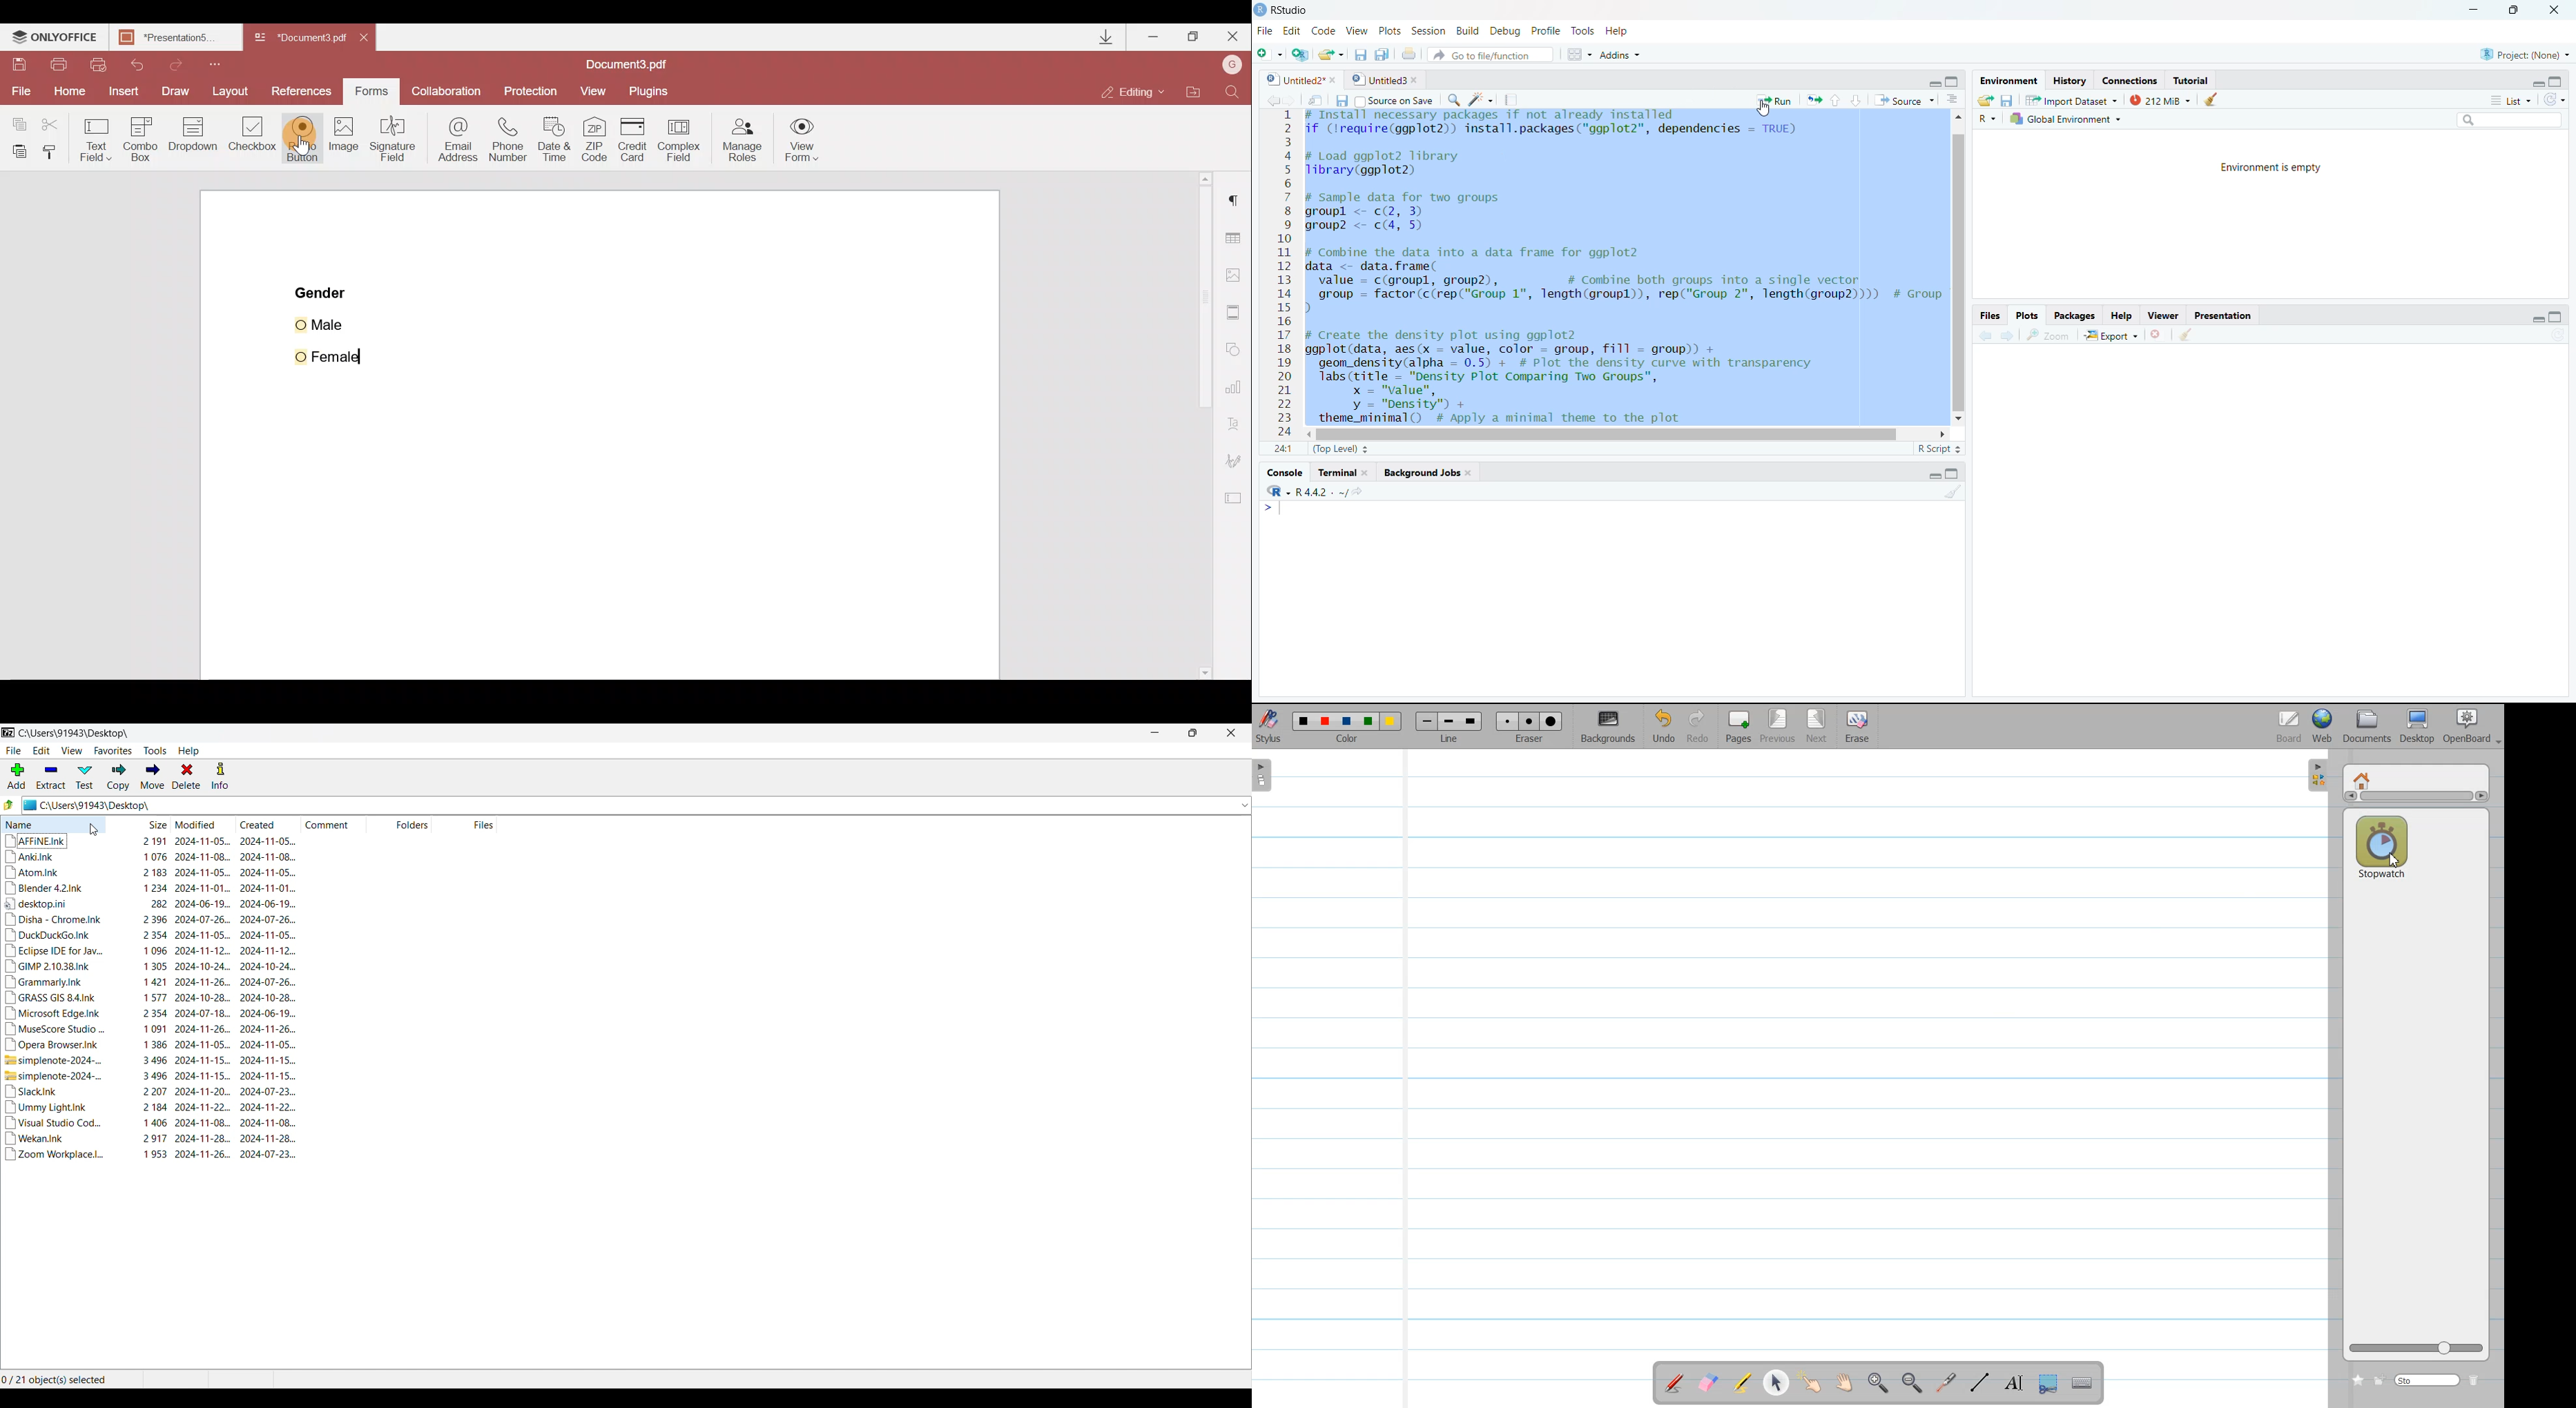 This screenshot has width=2576, height=1428. Describe the element at coordinates (152, 1029) in the screenshot. I see `MuseScore Studio ... 1091 2024-11-26... 2024-11-26...` at that location.